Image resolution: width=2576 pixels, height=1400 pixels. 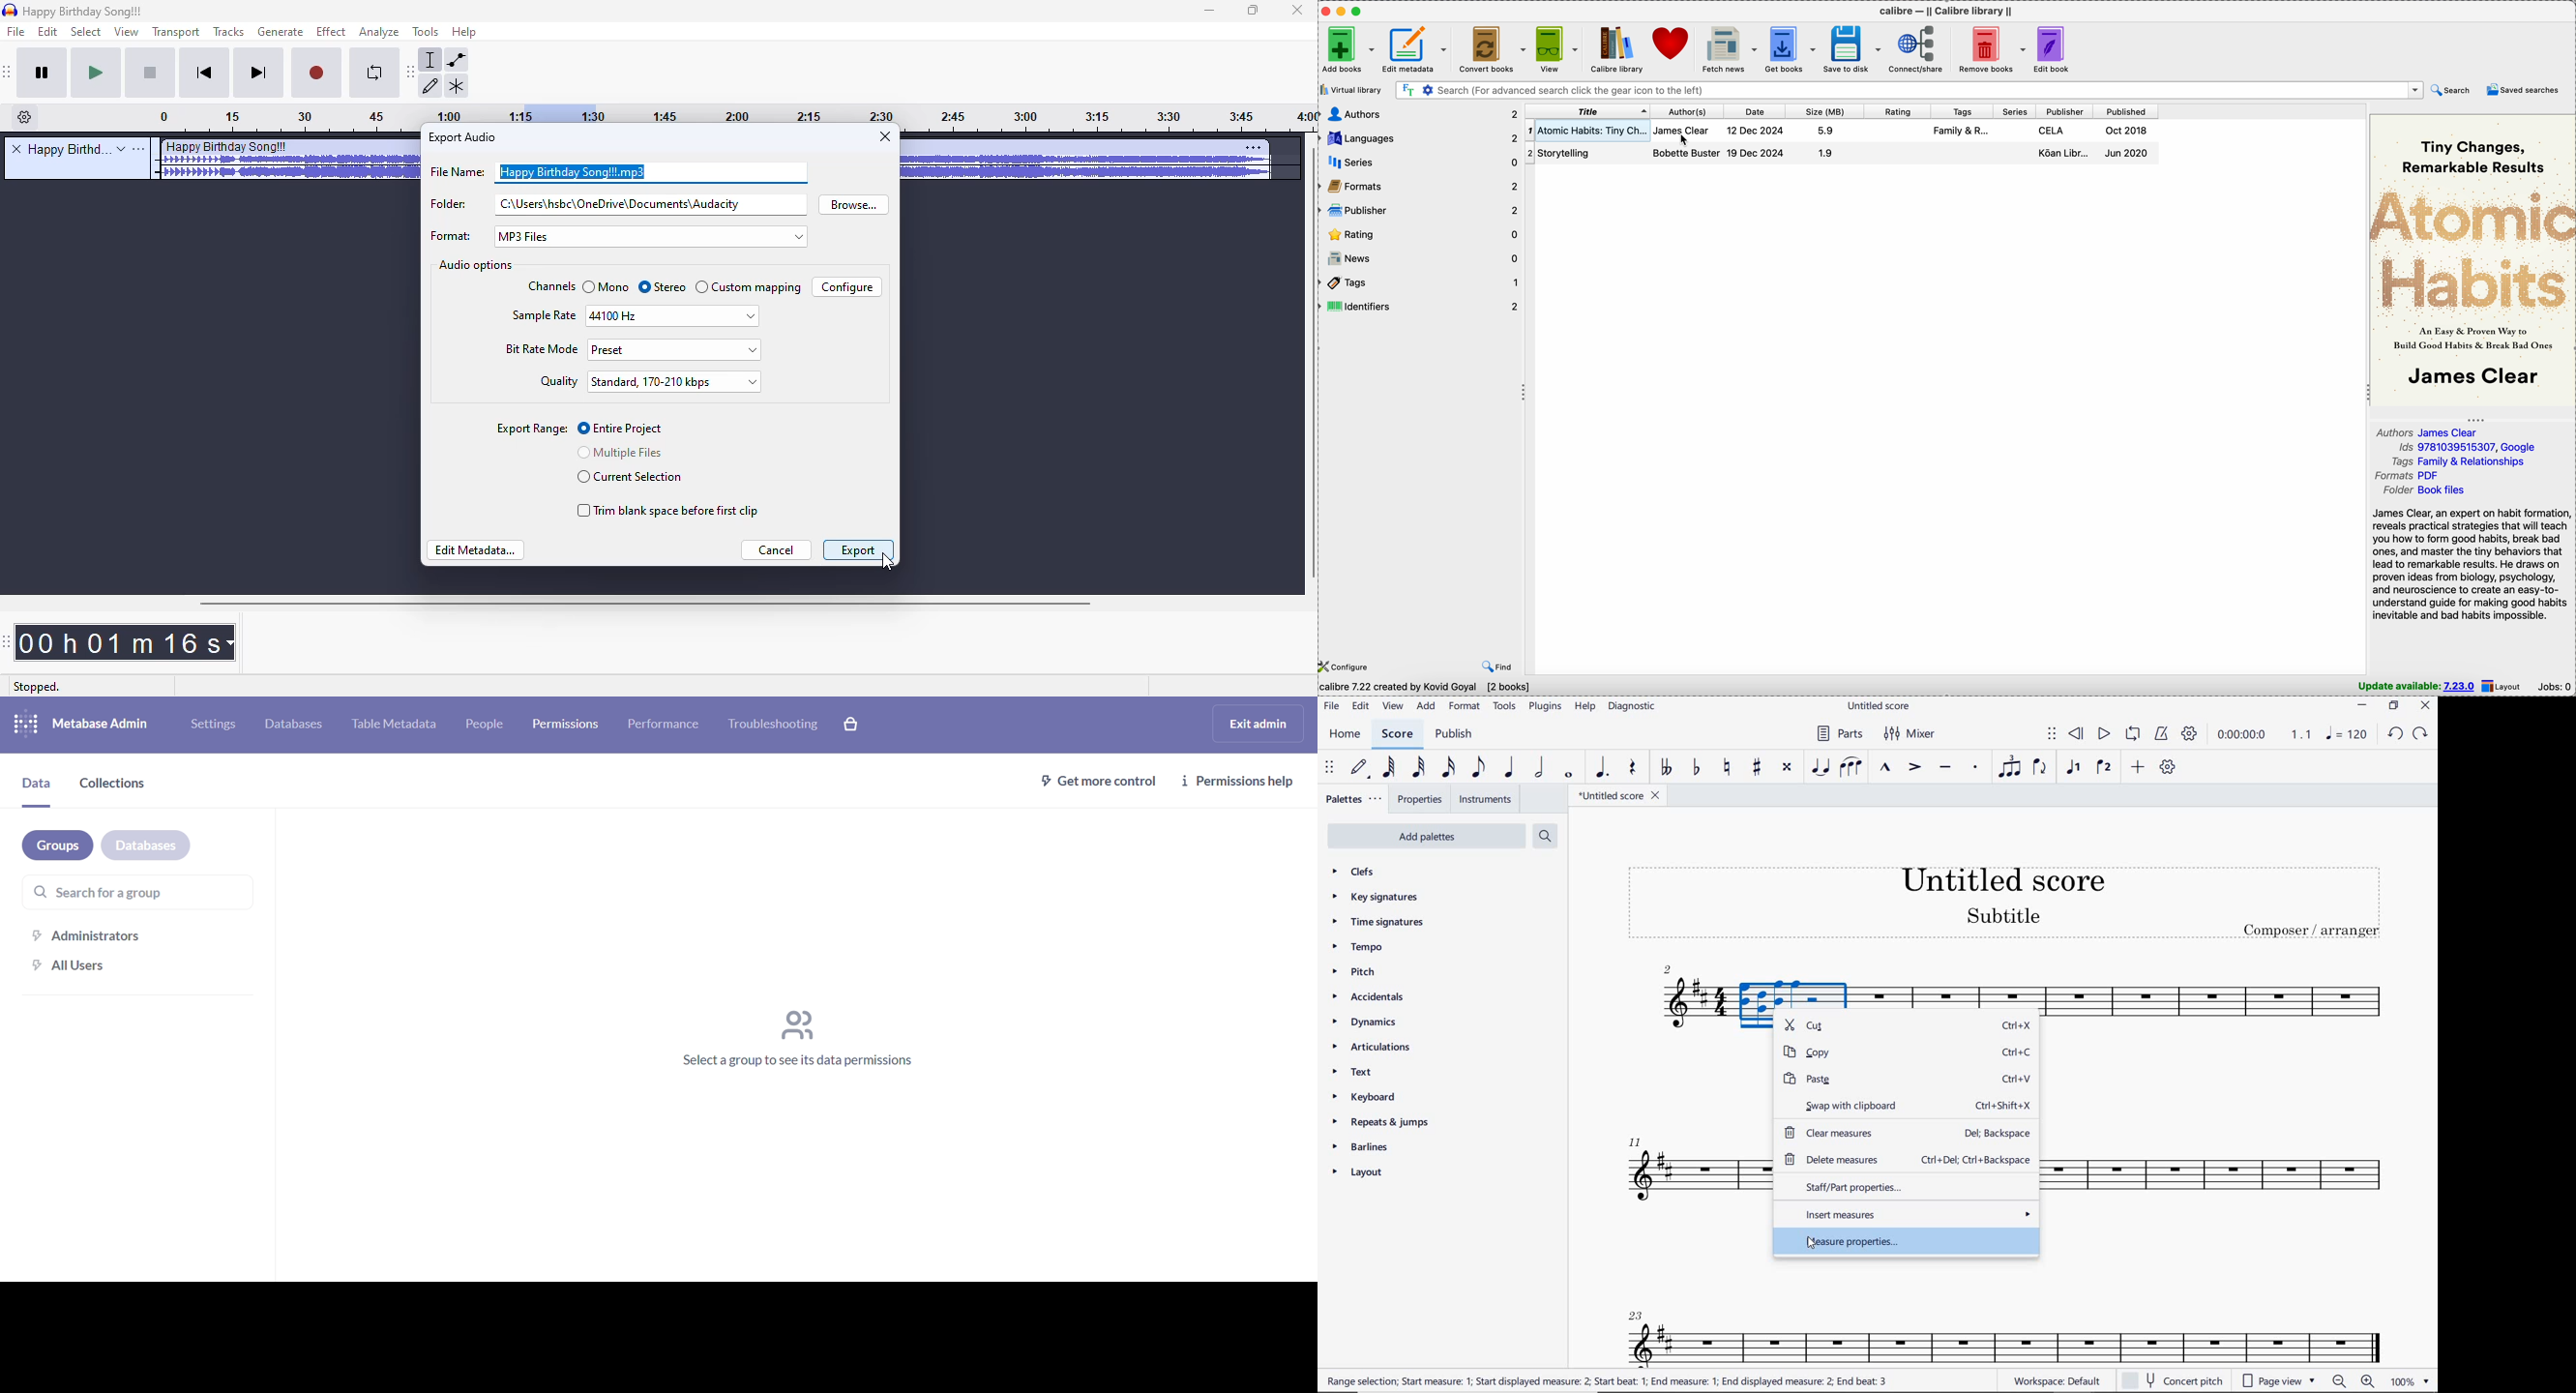 What do you see at coordinates (1755, 111) in the screenshot?
I see `date` at bounding box center [1755, 111].